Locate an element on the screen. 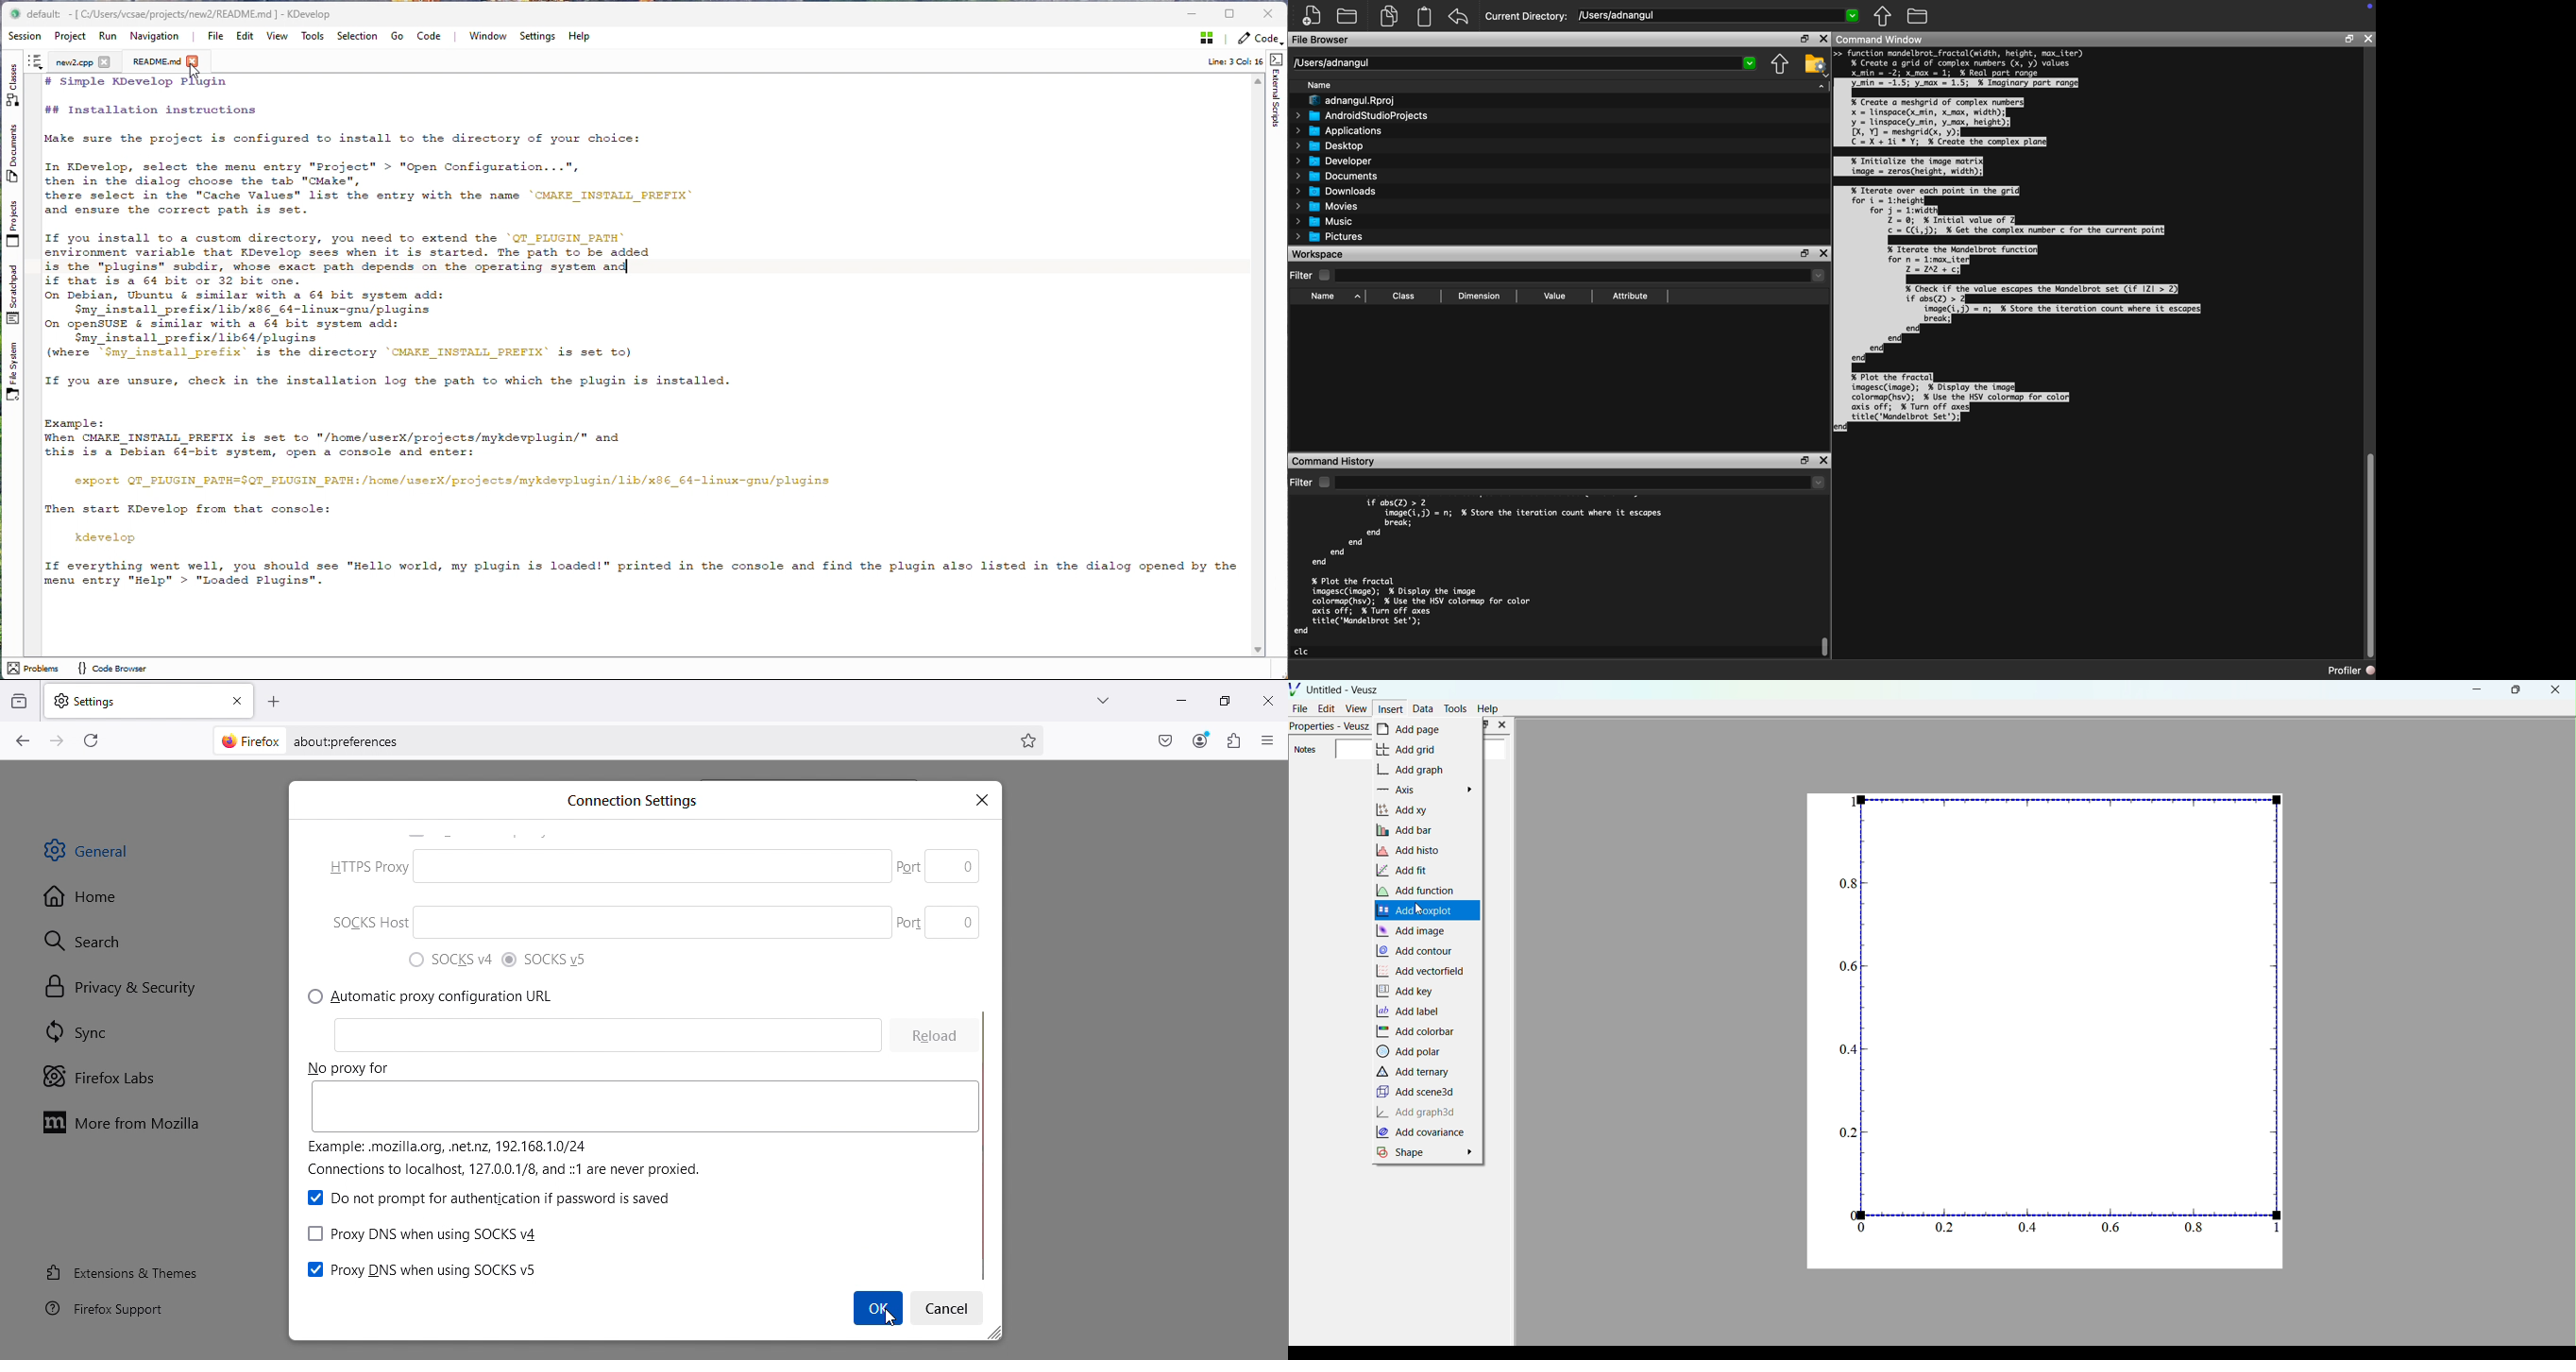 The image size is (2576, 1372). maximise is located at coordinates (2513, 689).